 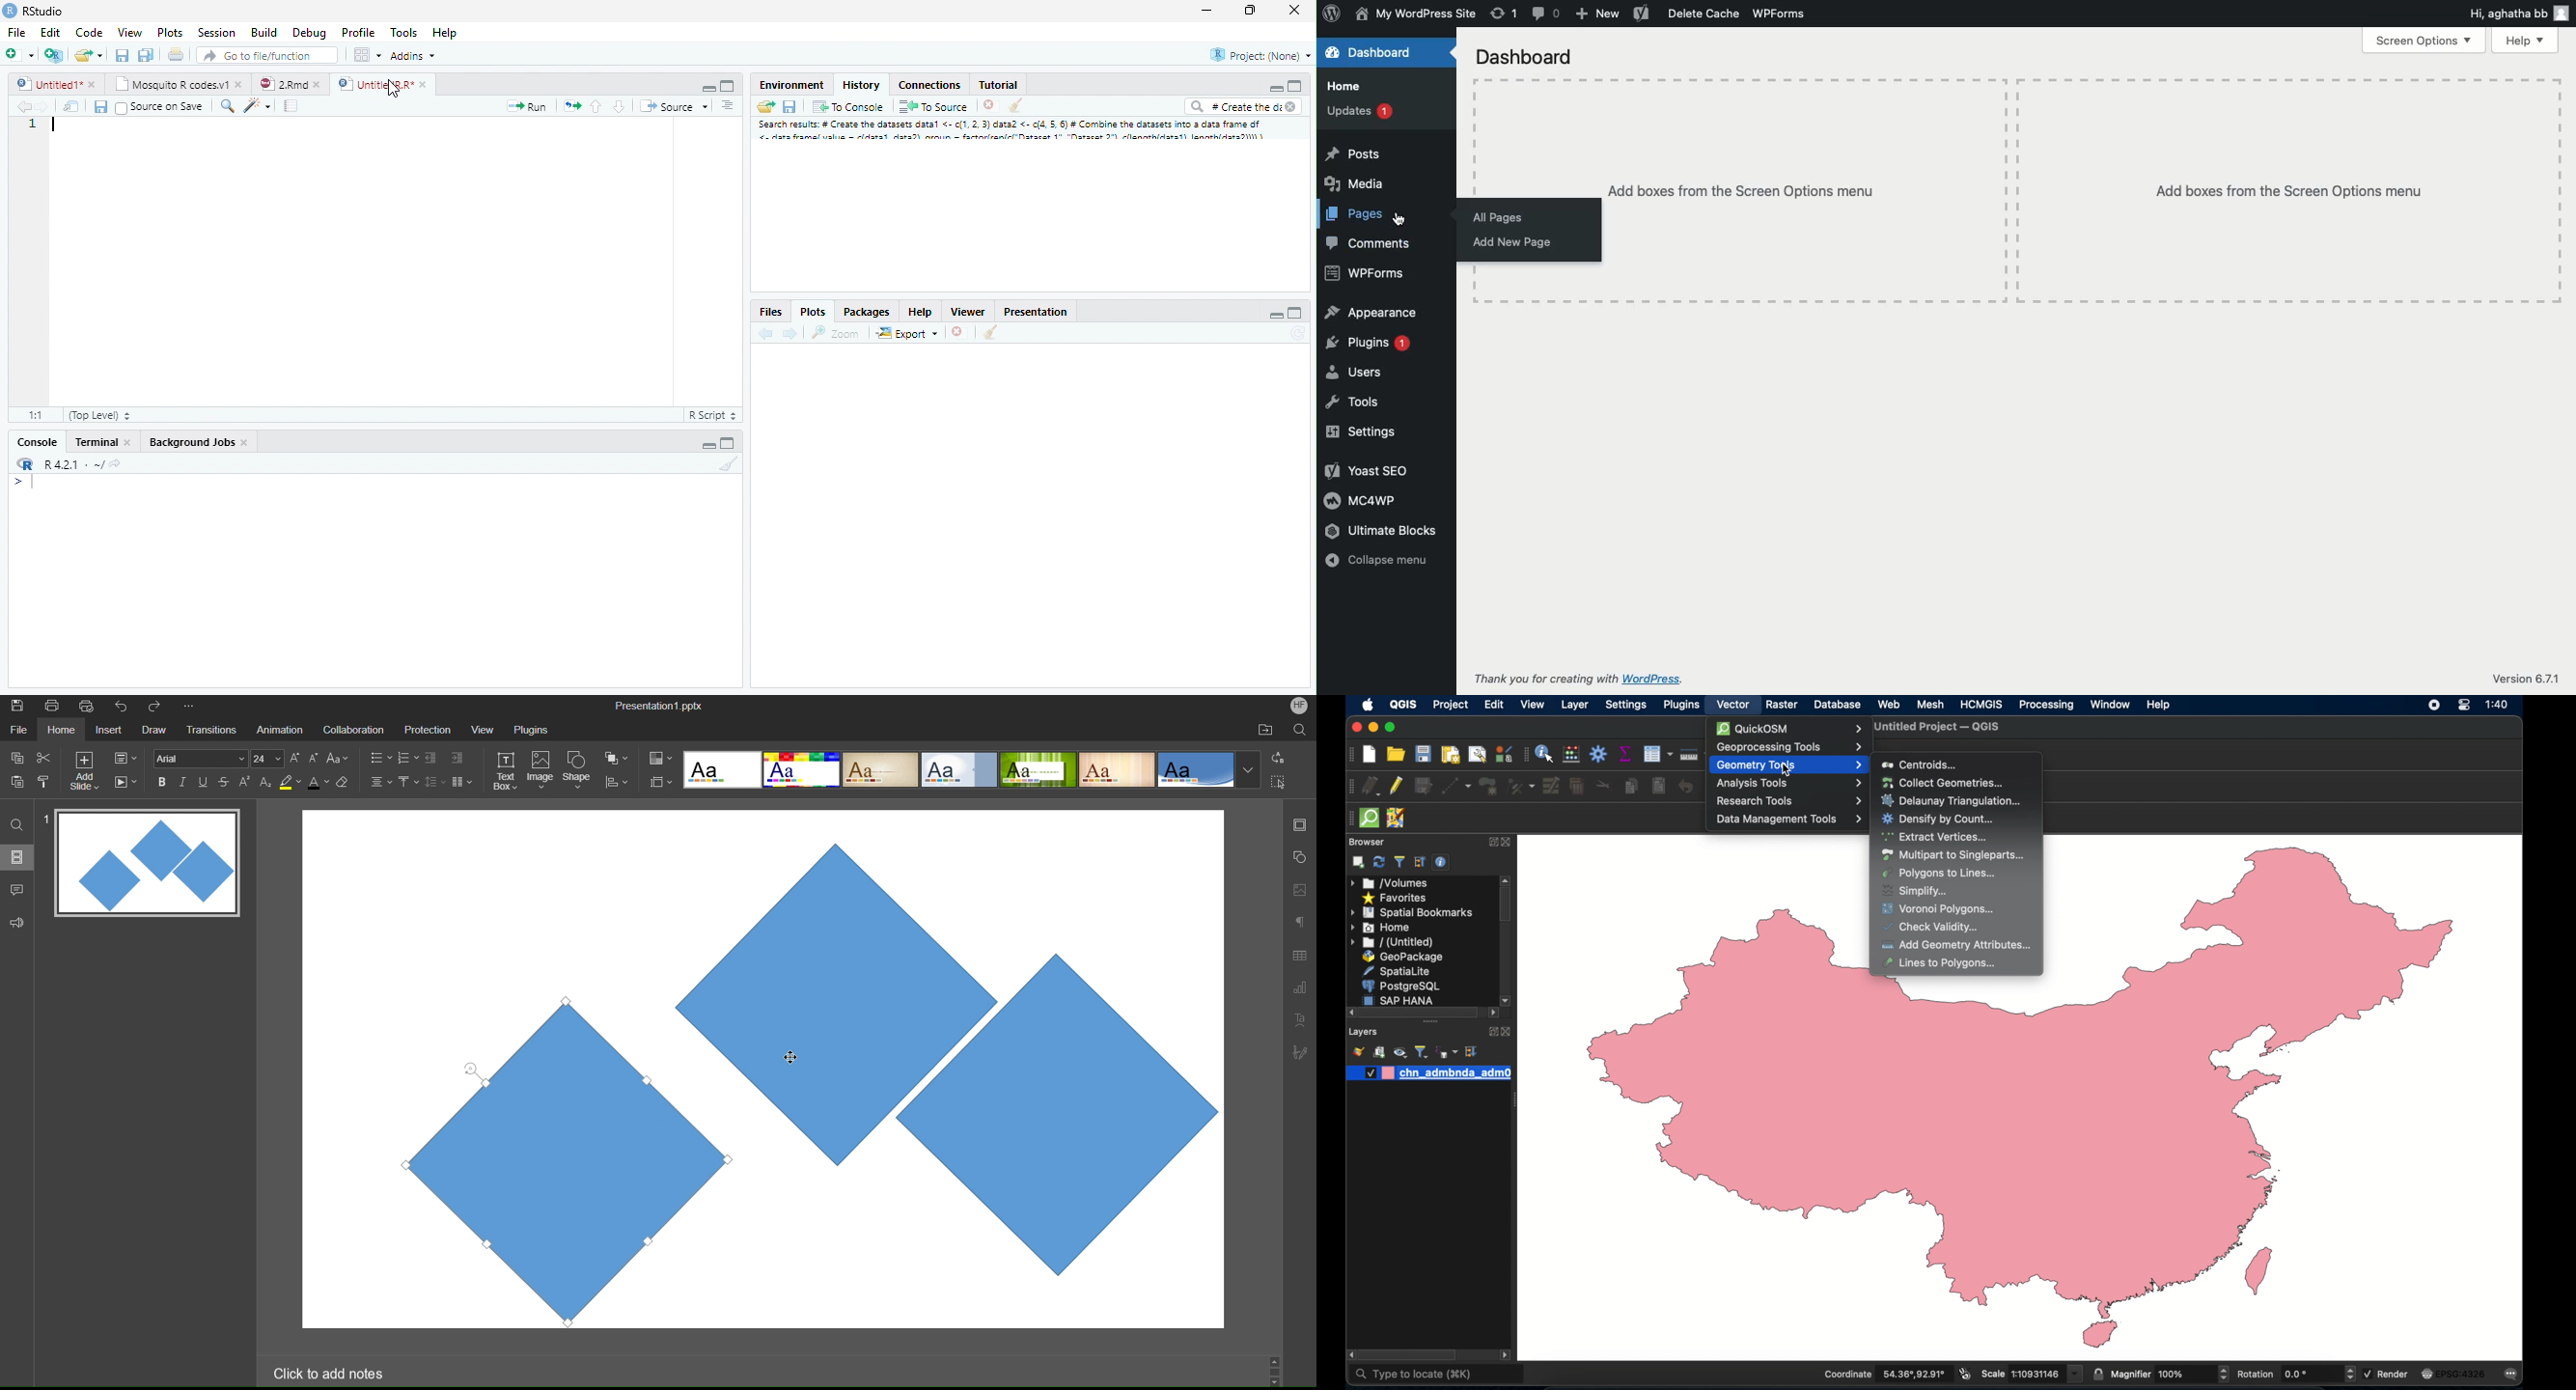 I want to click on Cursor, so click(x=795, y=1053).